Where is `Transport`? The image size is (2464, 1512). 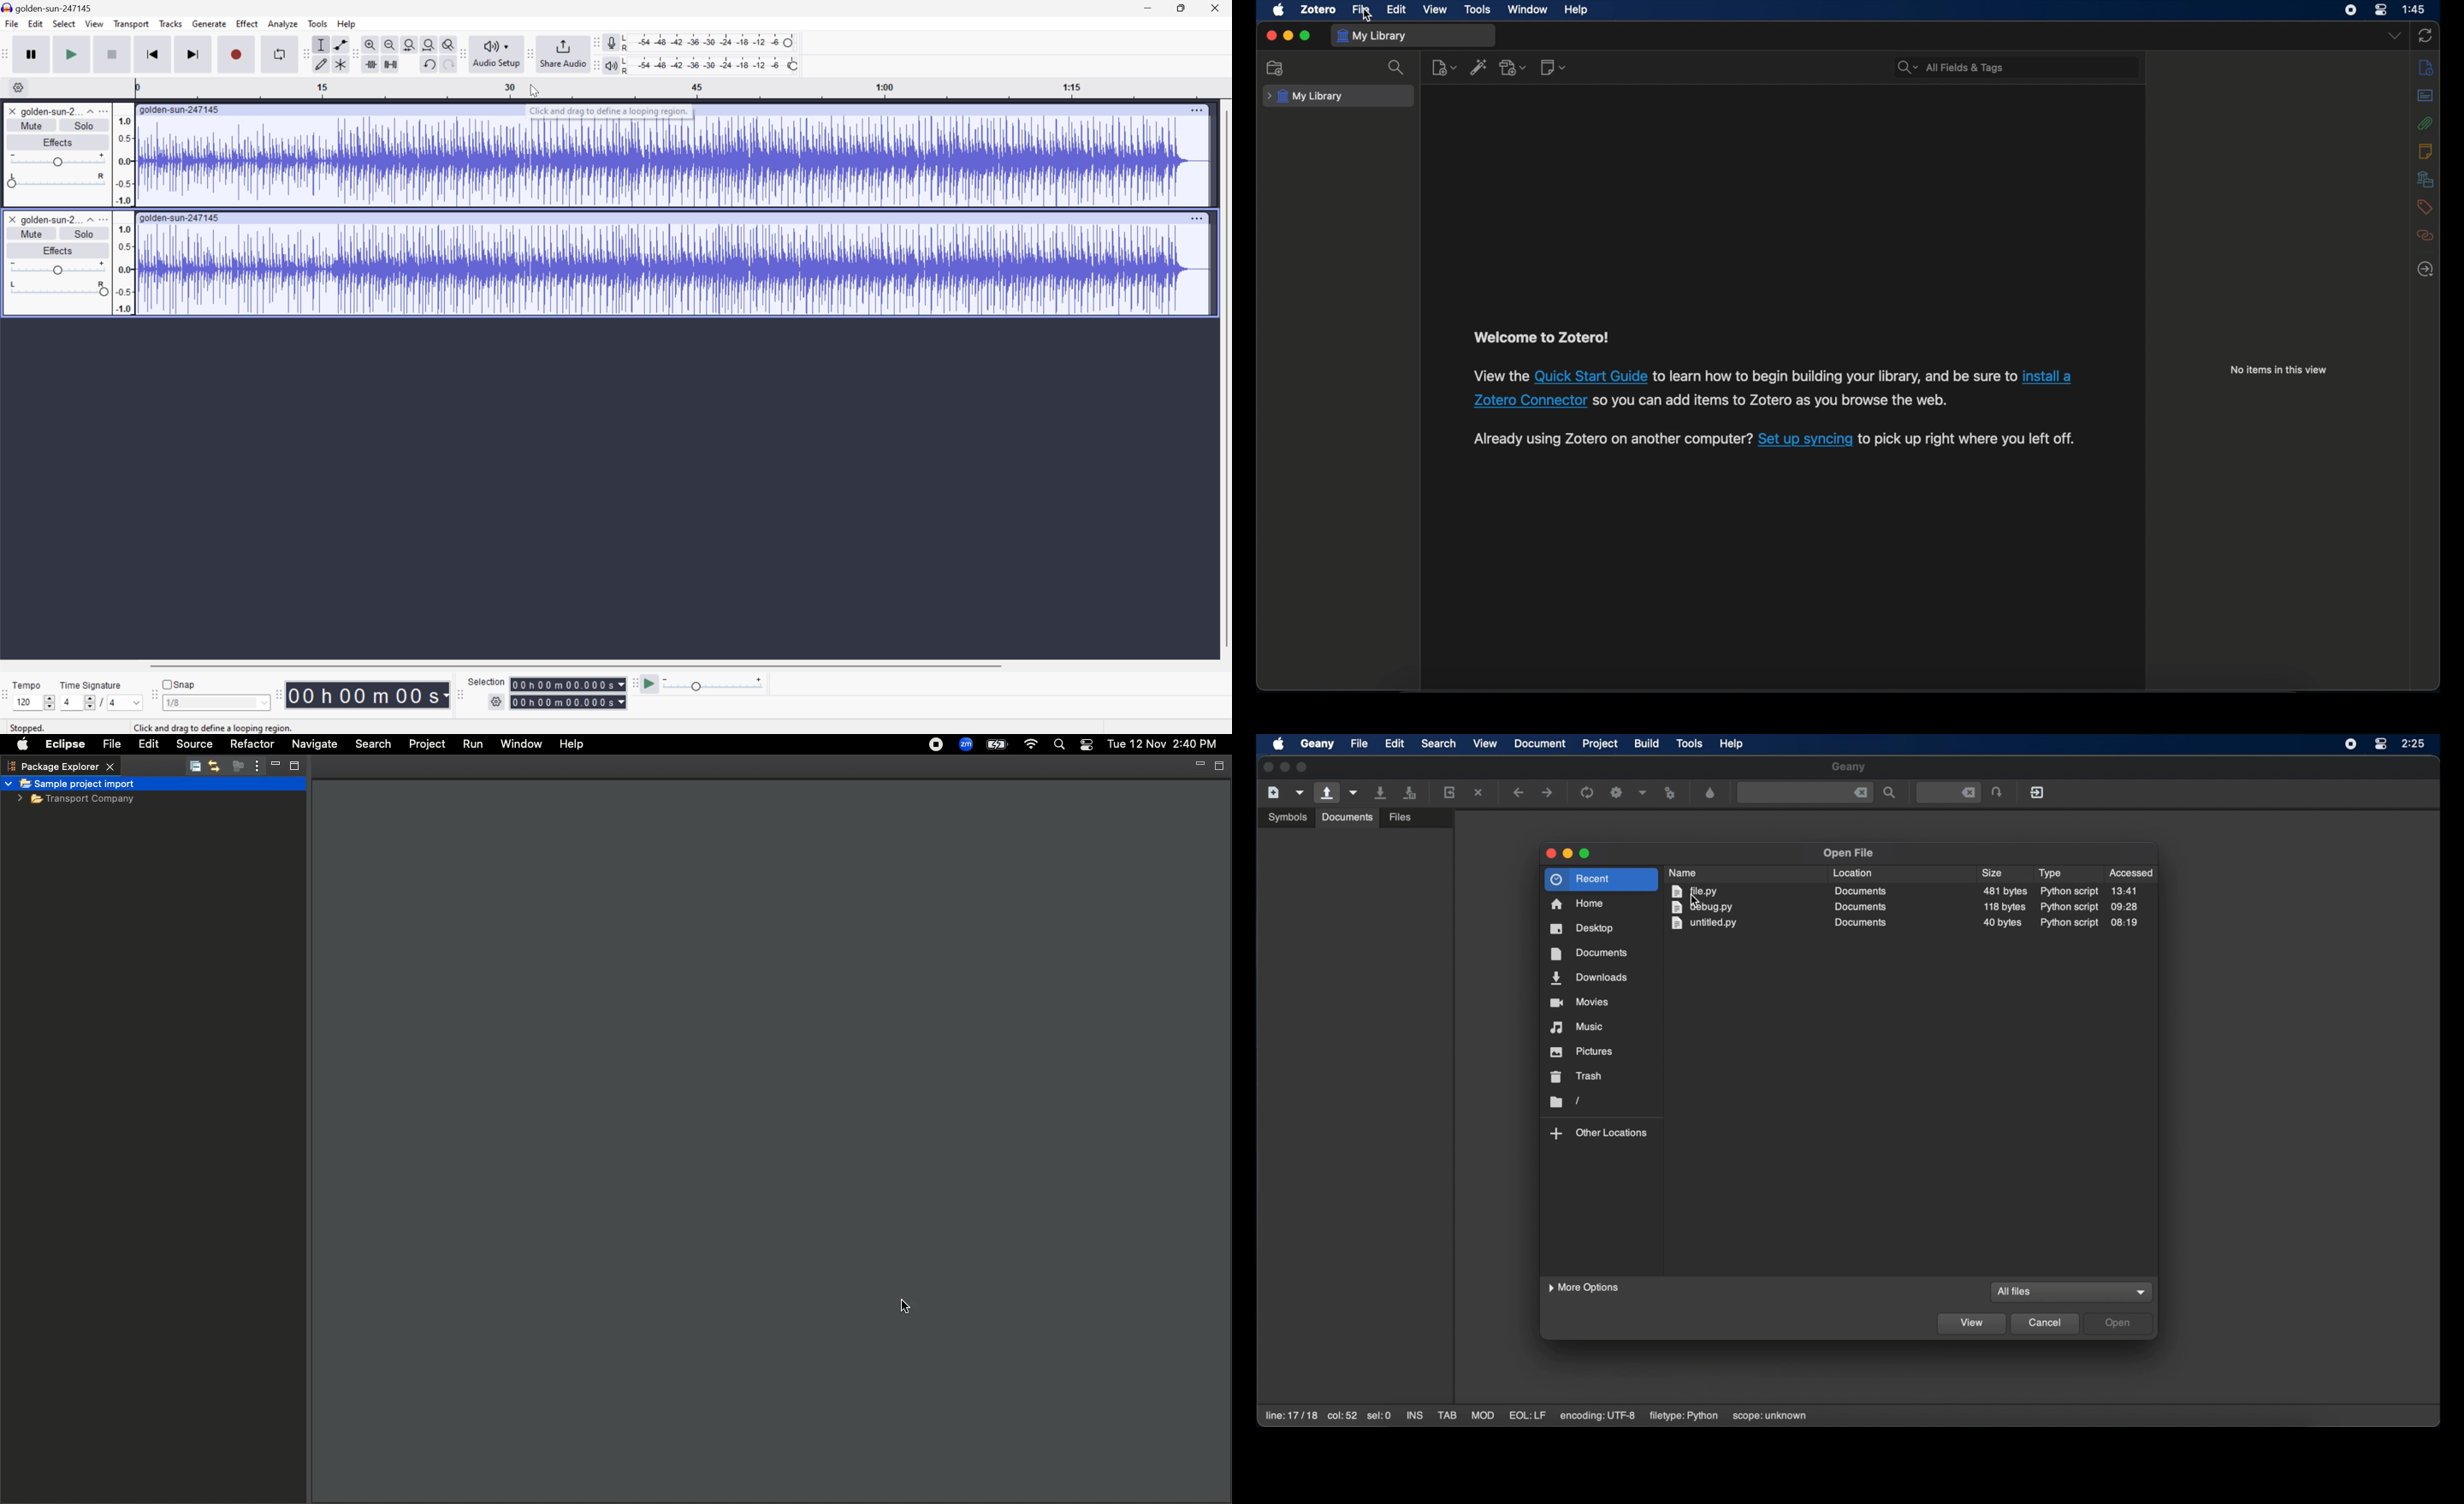
Transport is located at coordinates (132, 24).